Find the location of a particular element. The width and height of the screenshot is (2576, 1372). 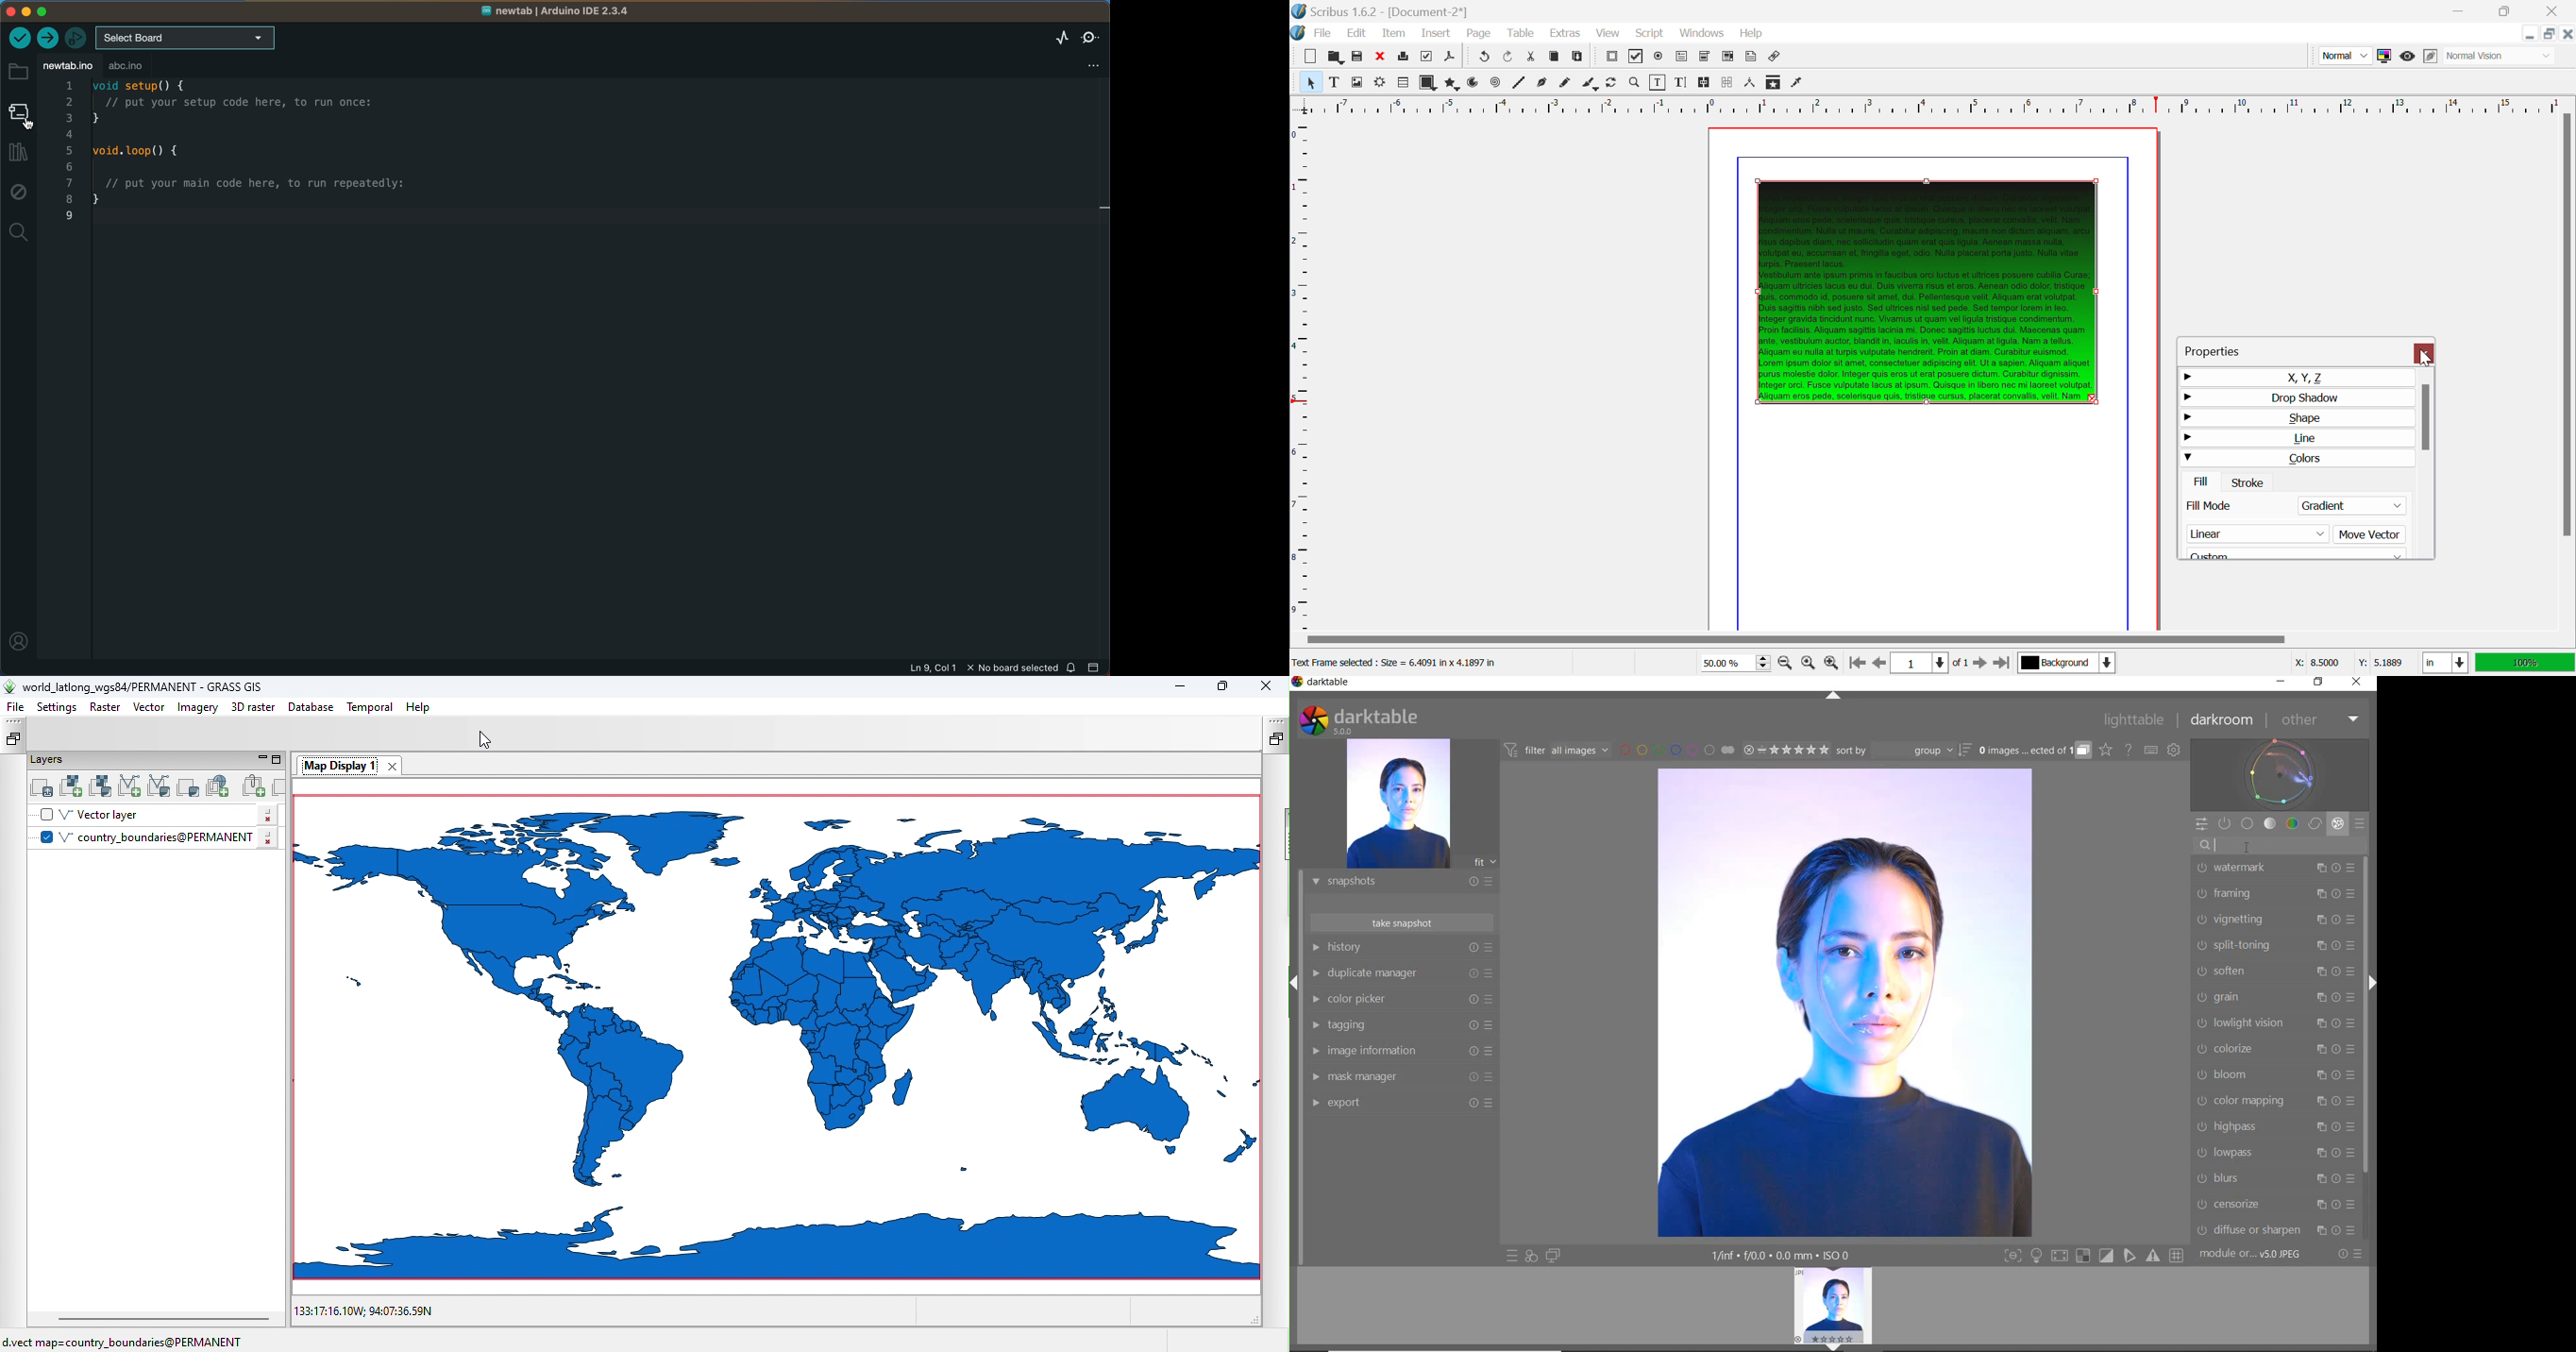

Display Appearance is located at coordinates (2526, 663).